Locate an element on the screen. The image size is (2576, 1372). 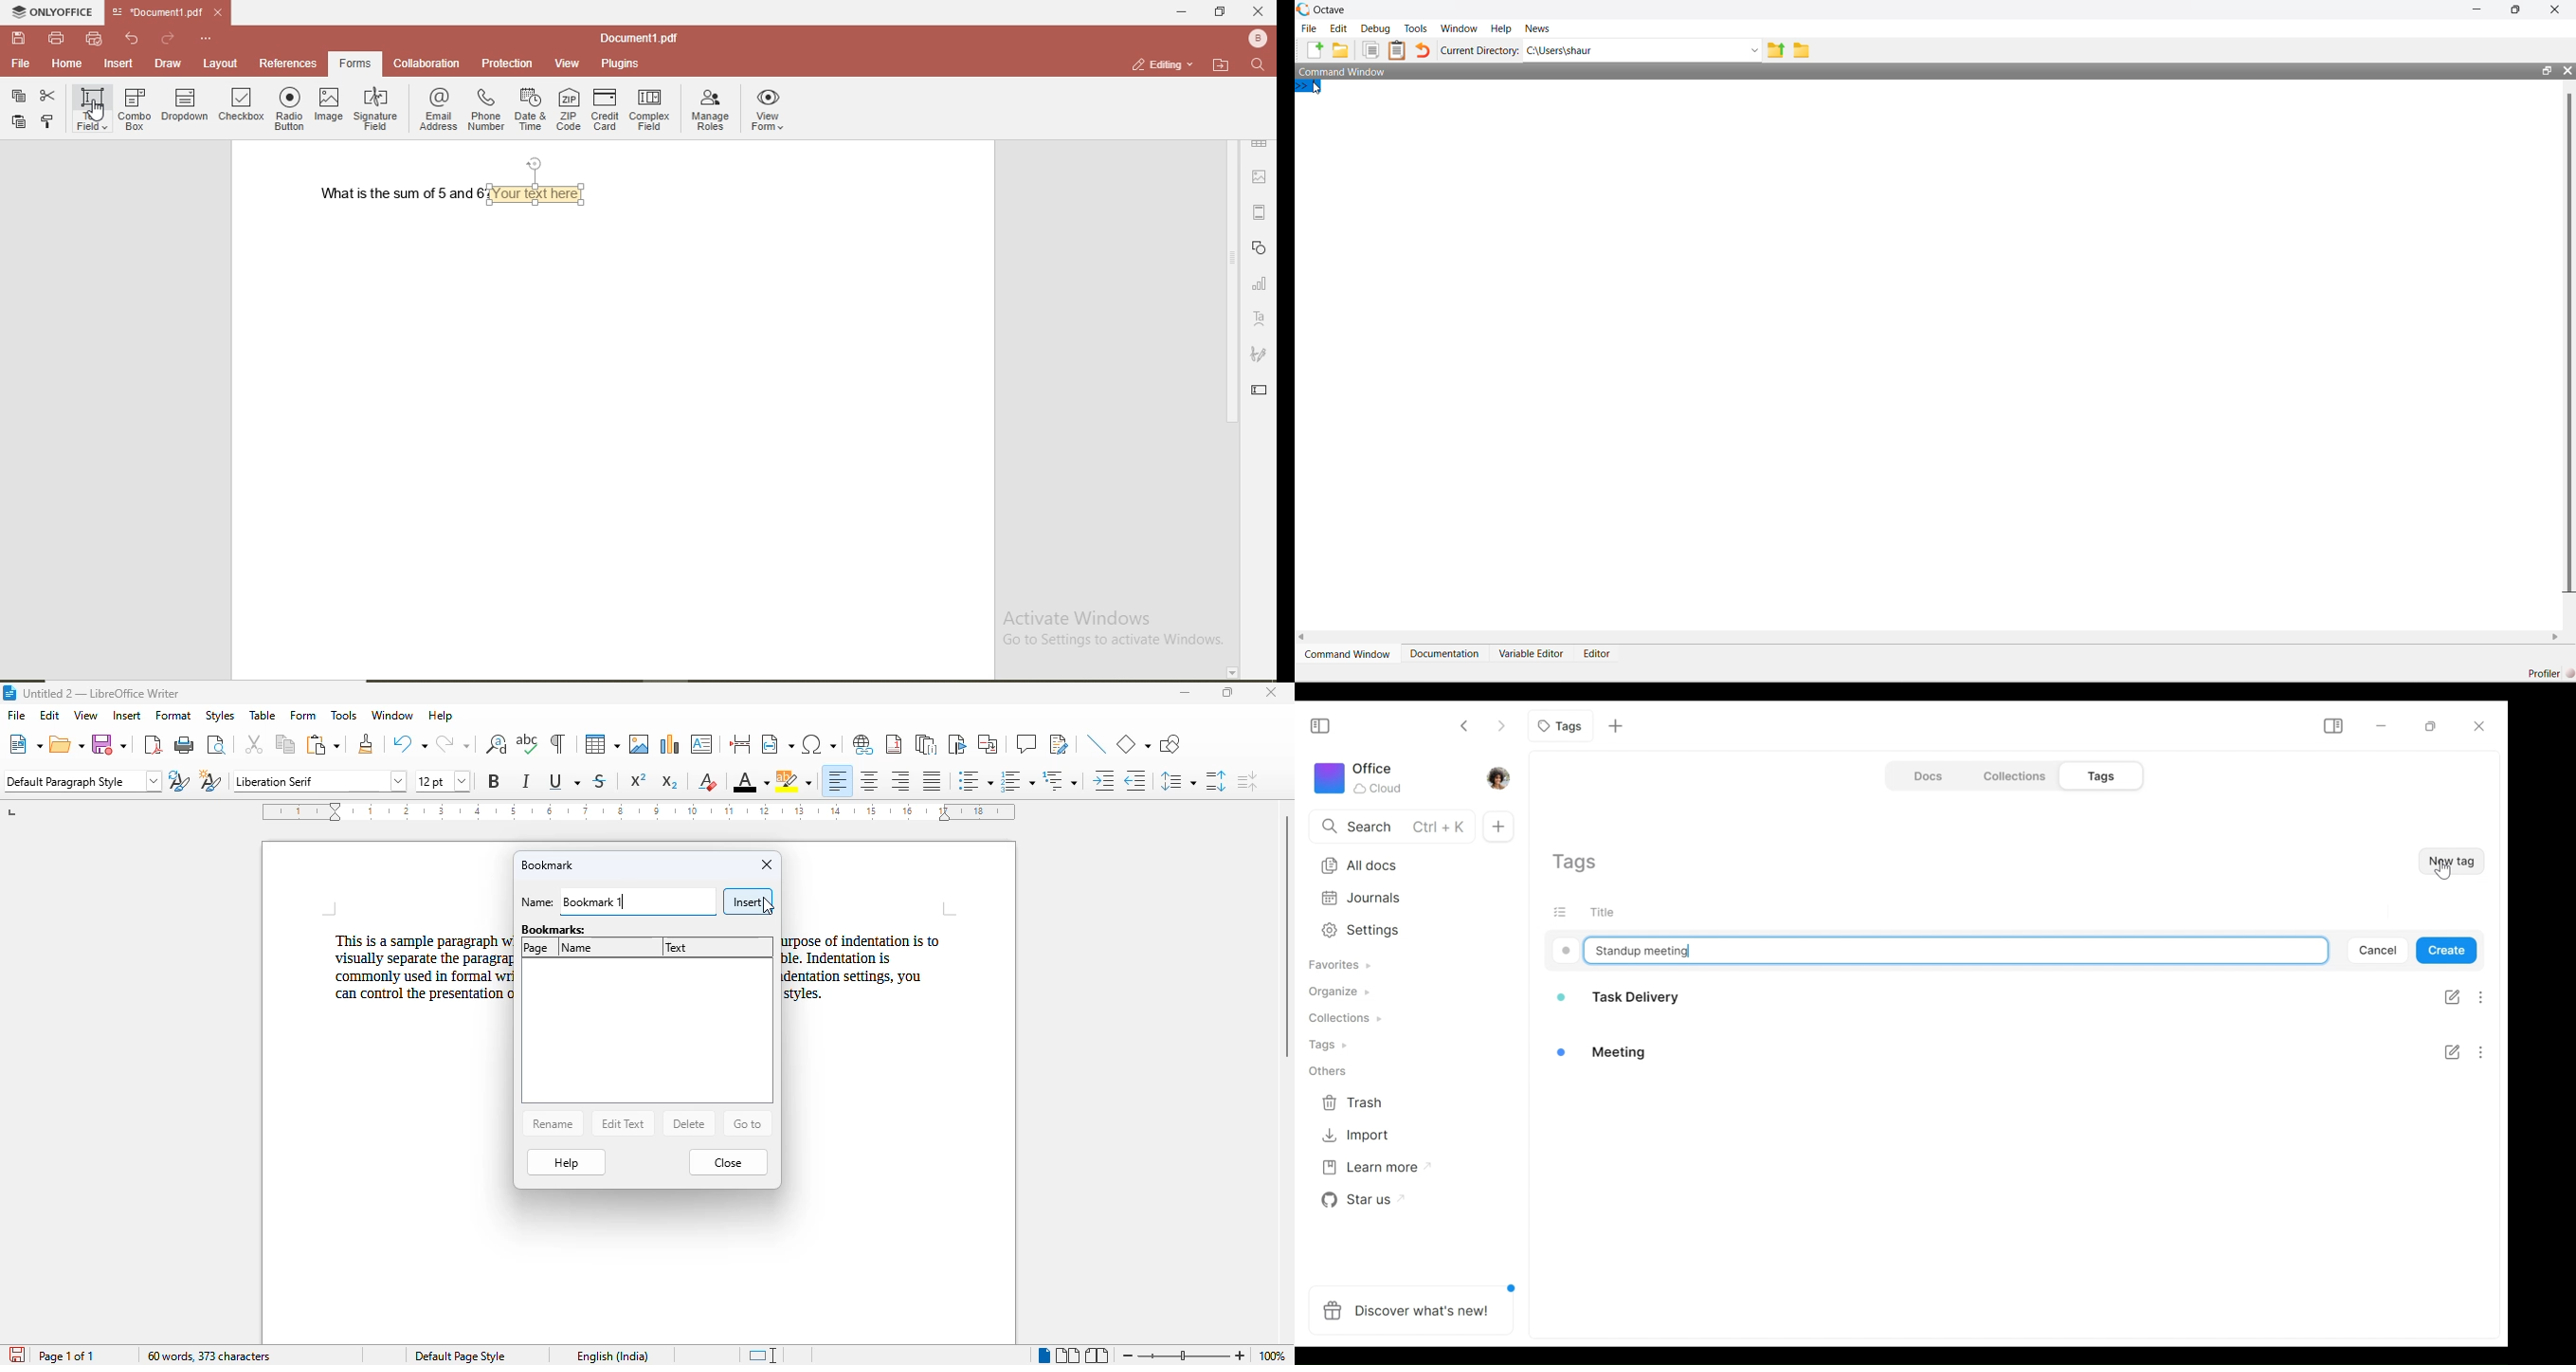
Close is located at coordinates (2567, 70).